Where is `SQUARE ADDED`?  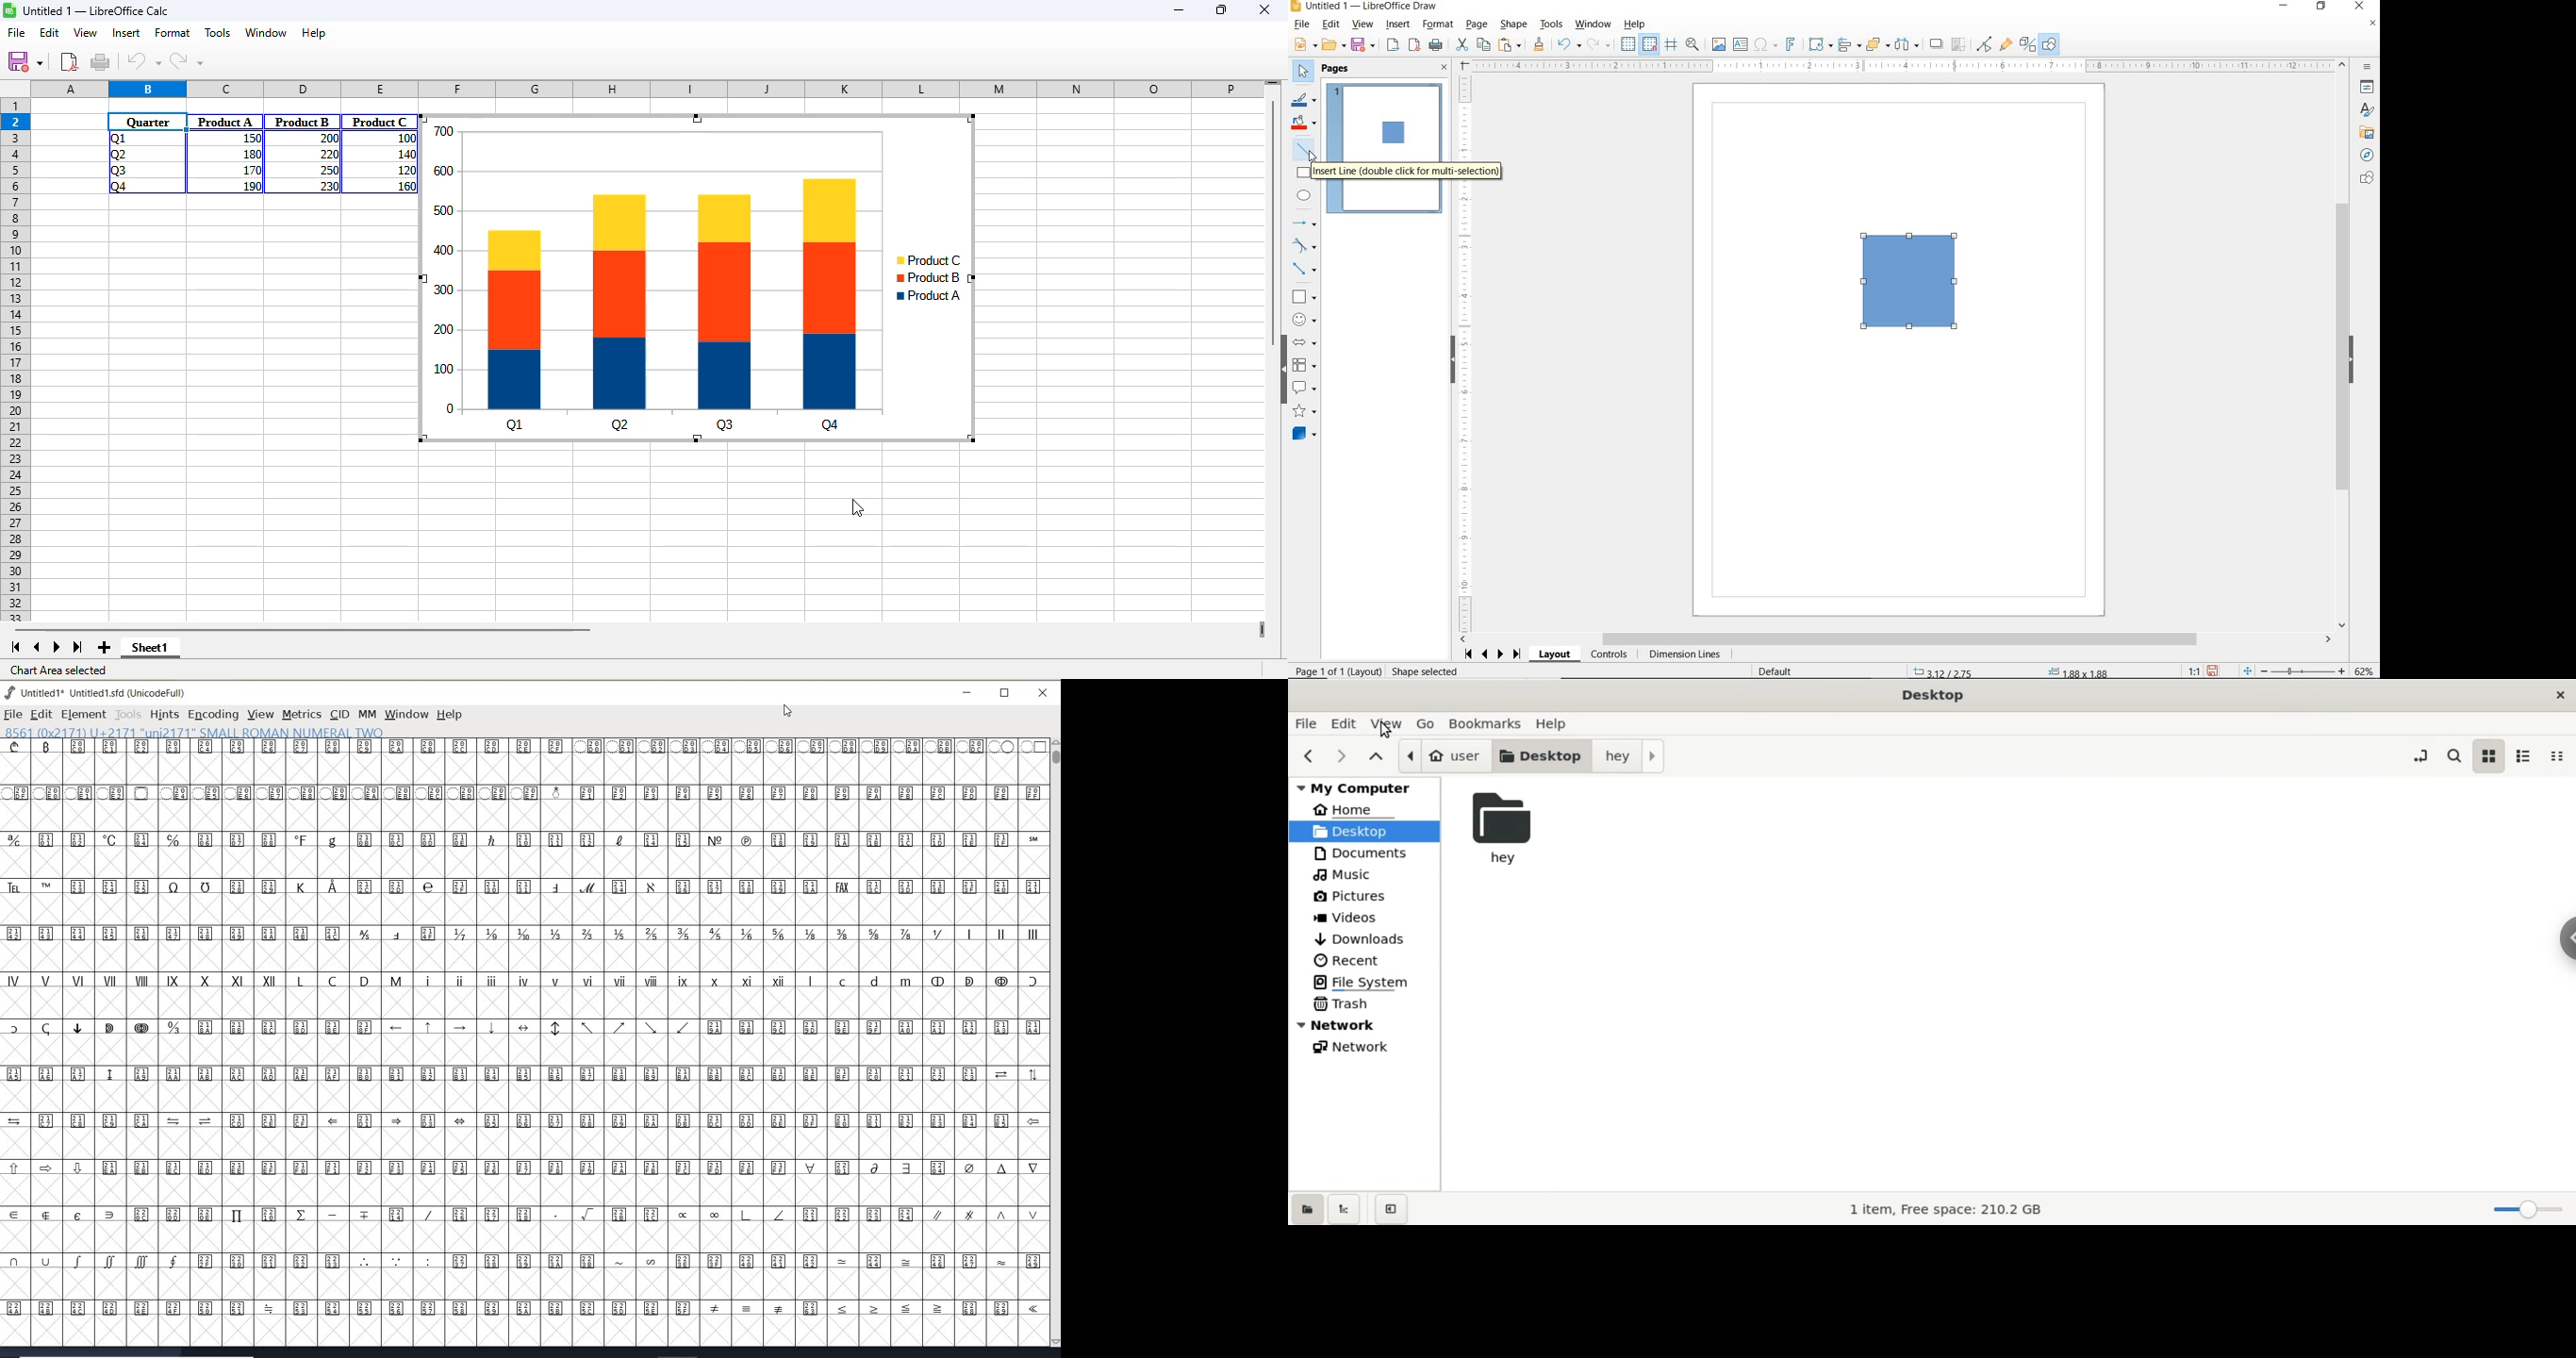 SQUARE ADDED is located at coordinates (1391, 134).